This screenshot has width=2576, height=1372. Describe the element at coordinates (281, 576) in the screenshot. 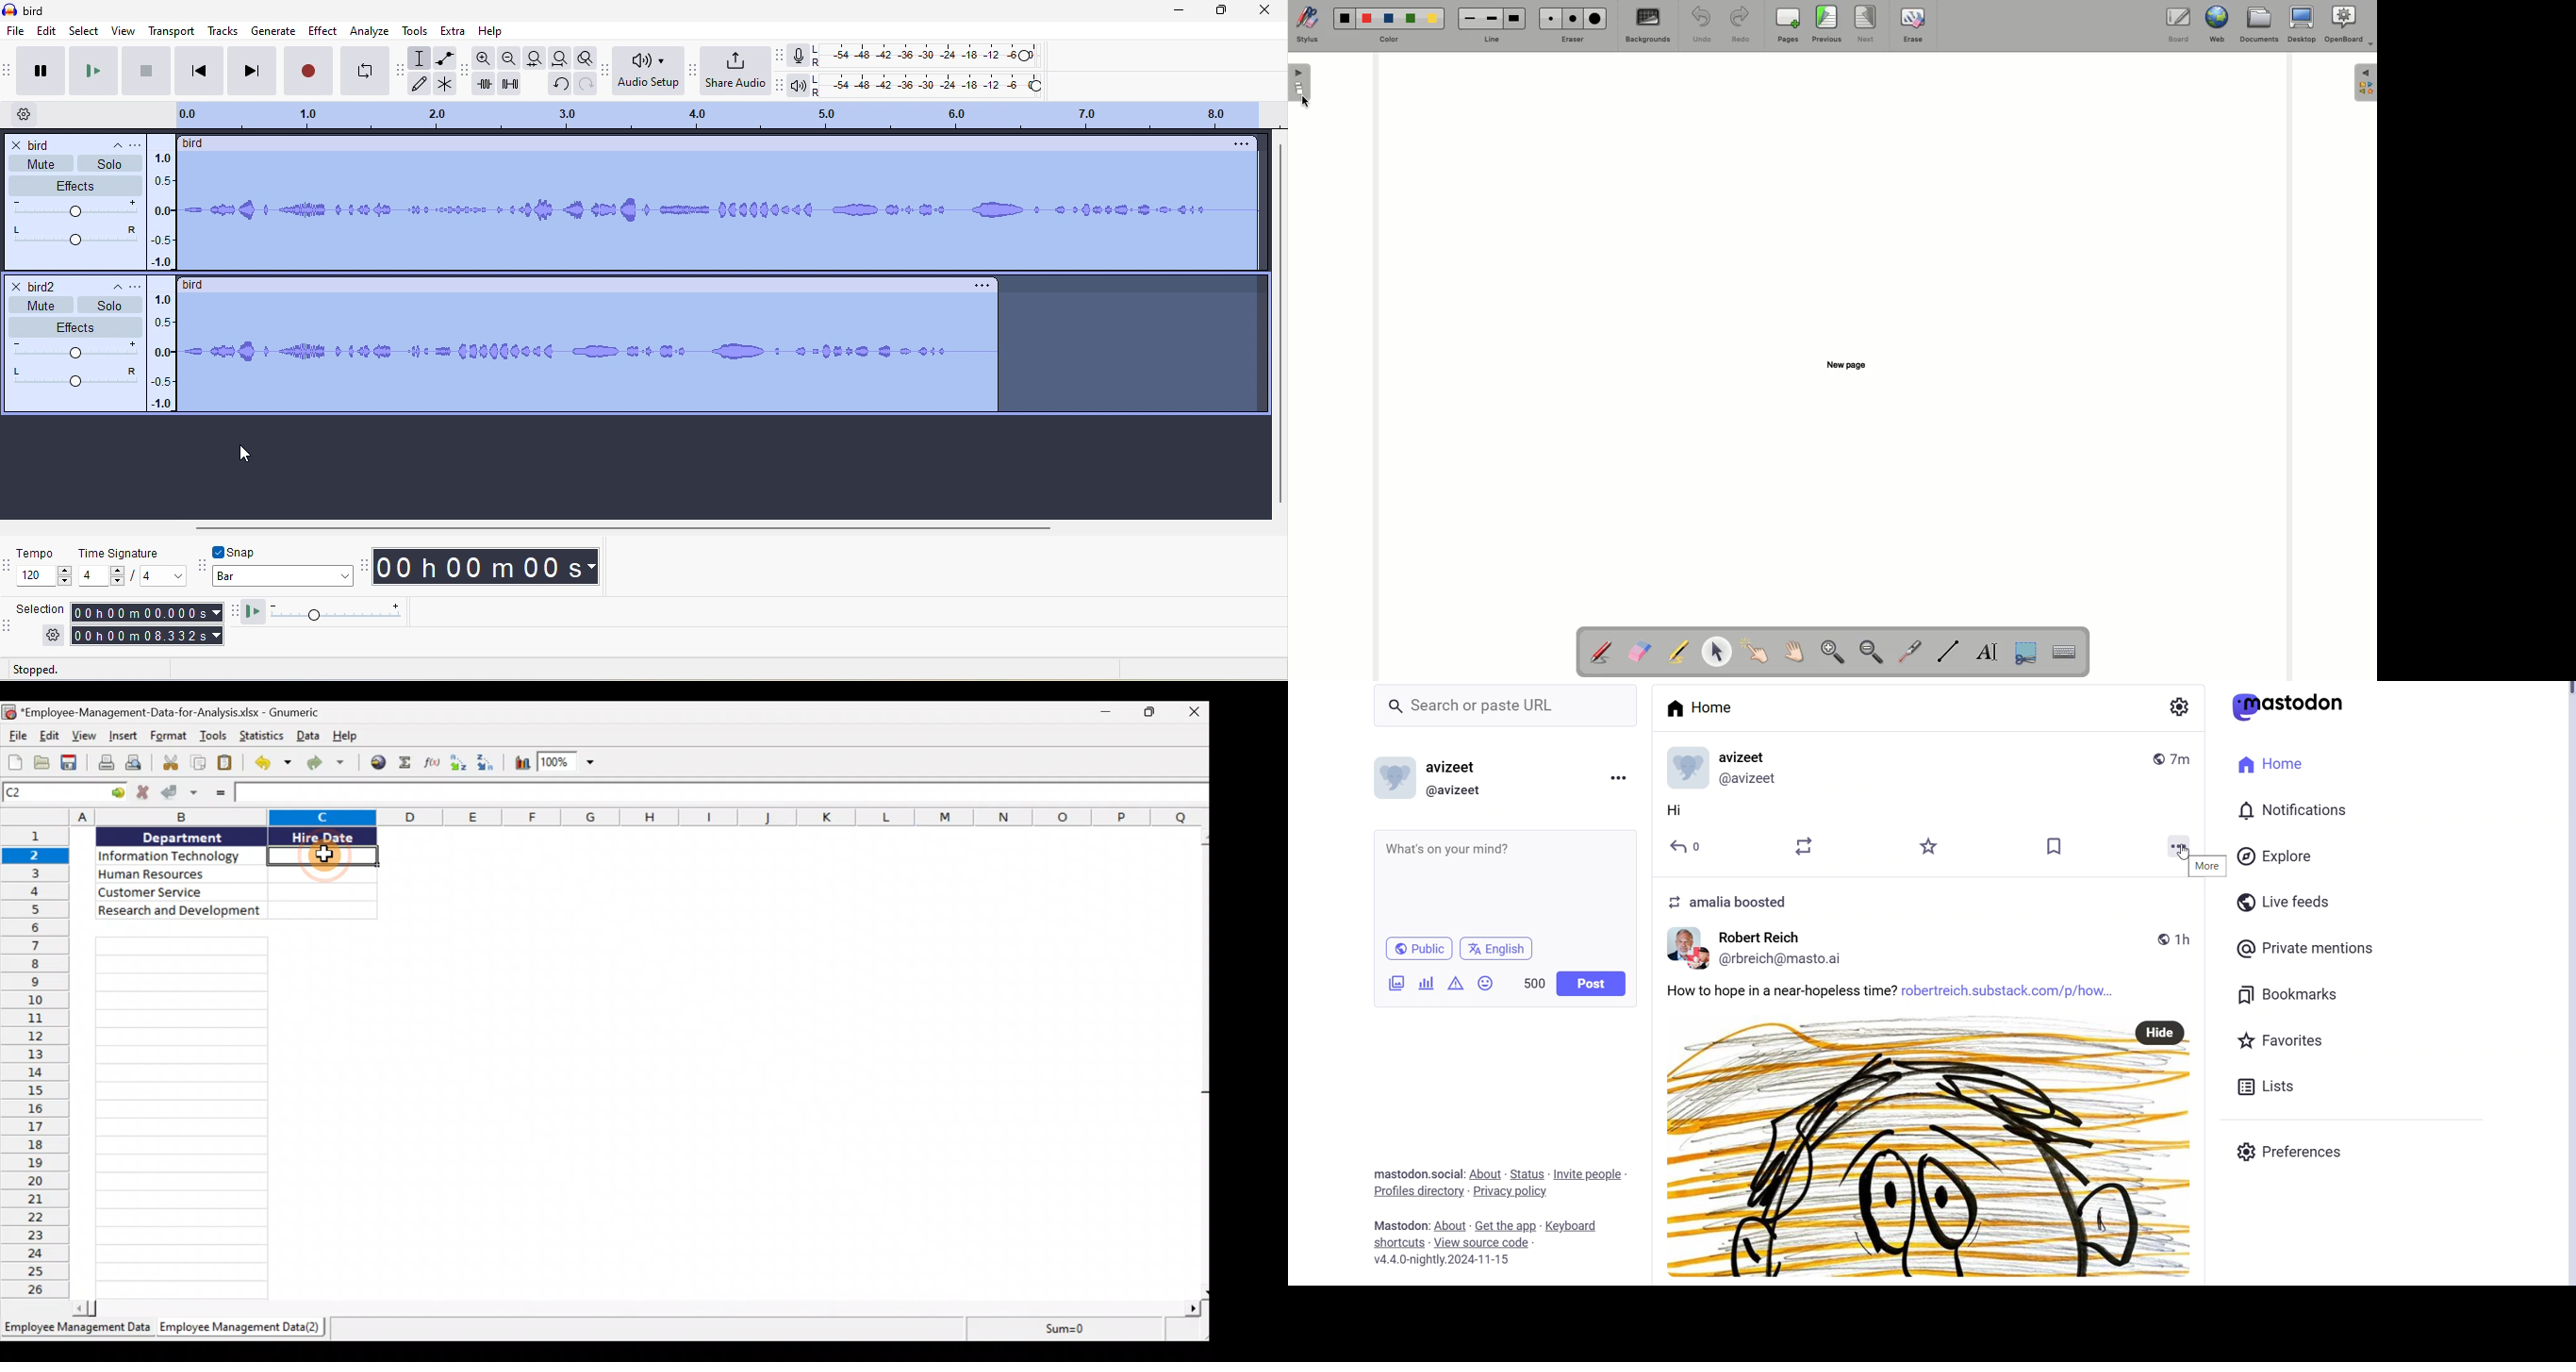

I see `bar` at that location.